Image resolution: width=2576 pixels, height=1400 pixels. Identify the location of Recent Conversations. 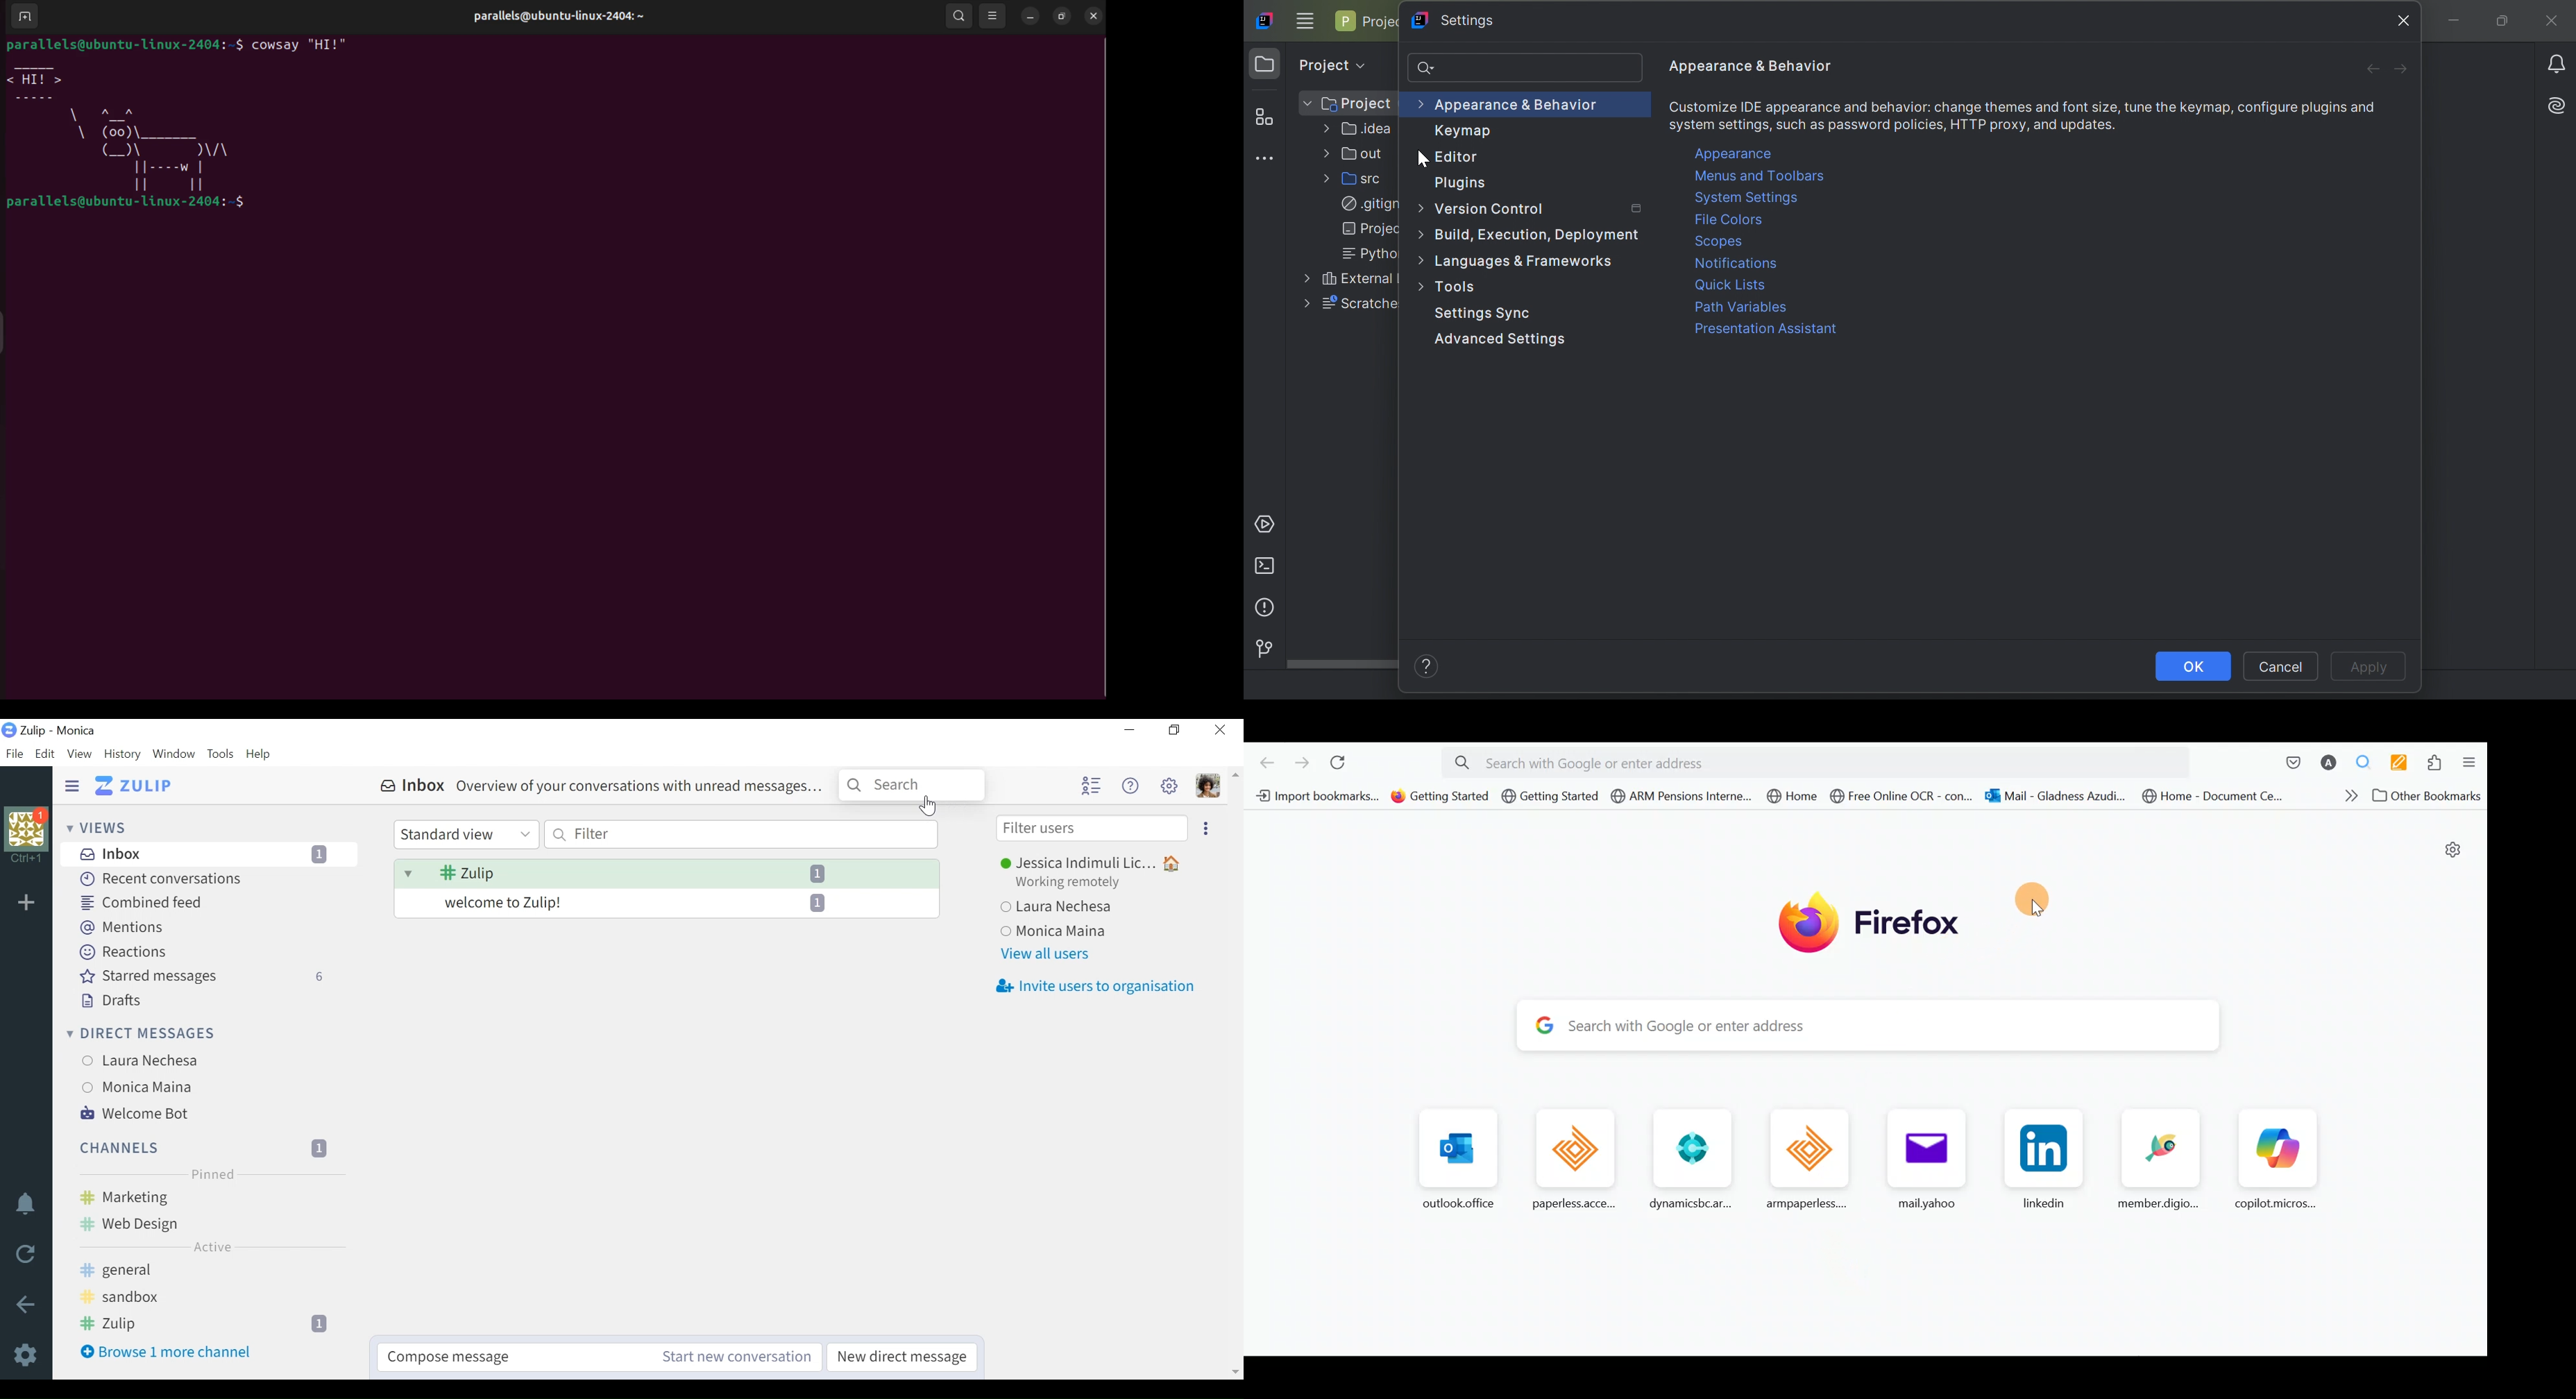
(164, 880).